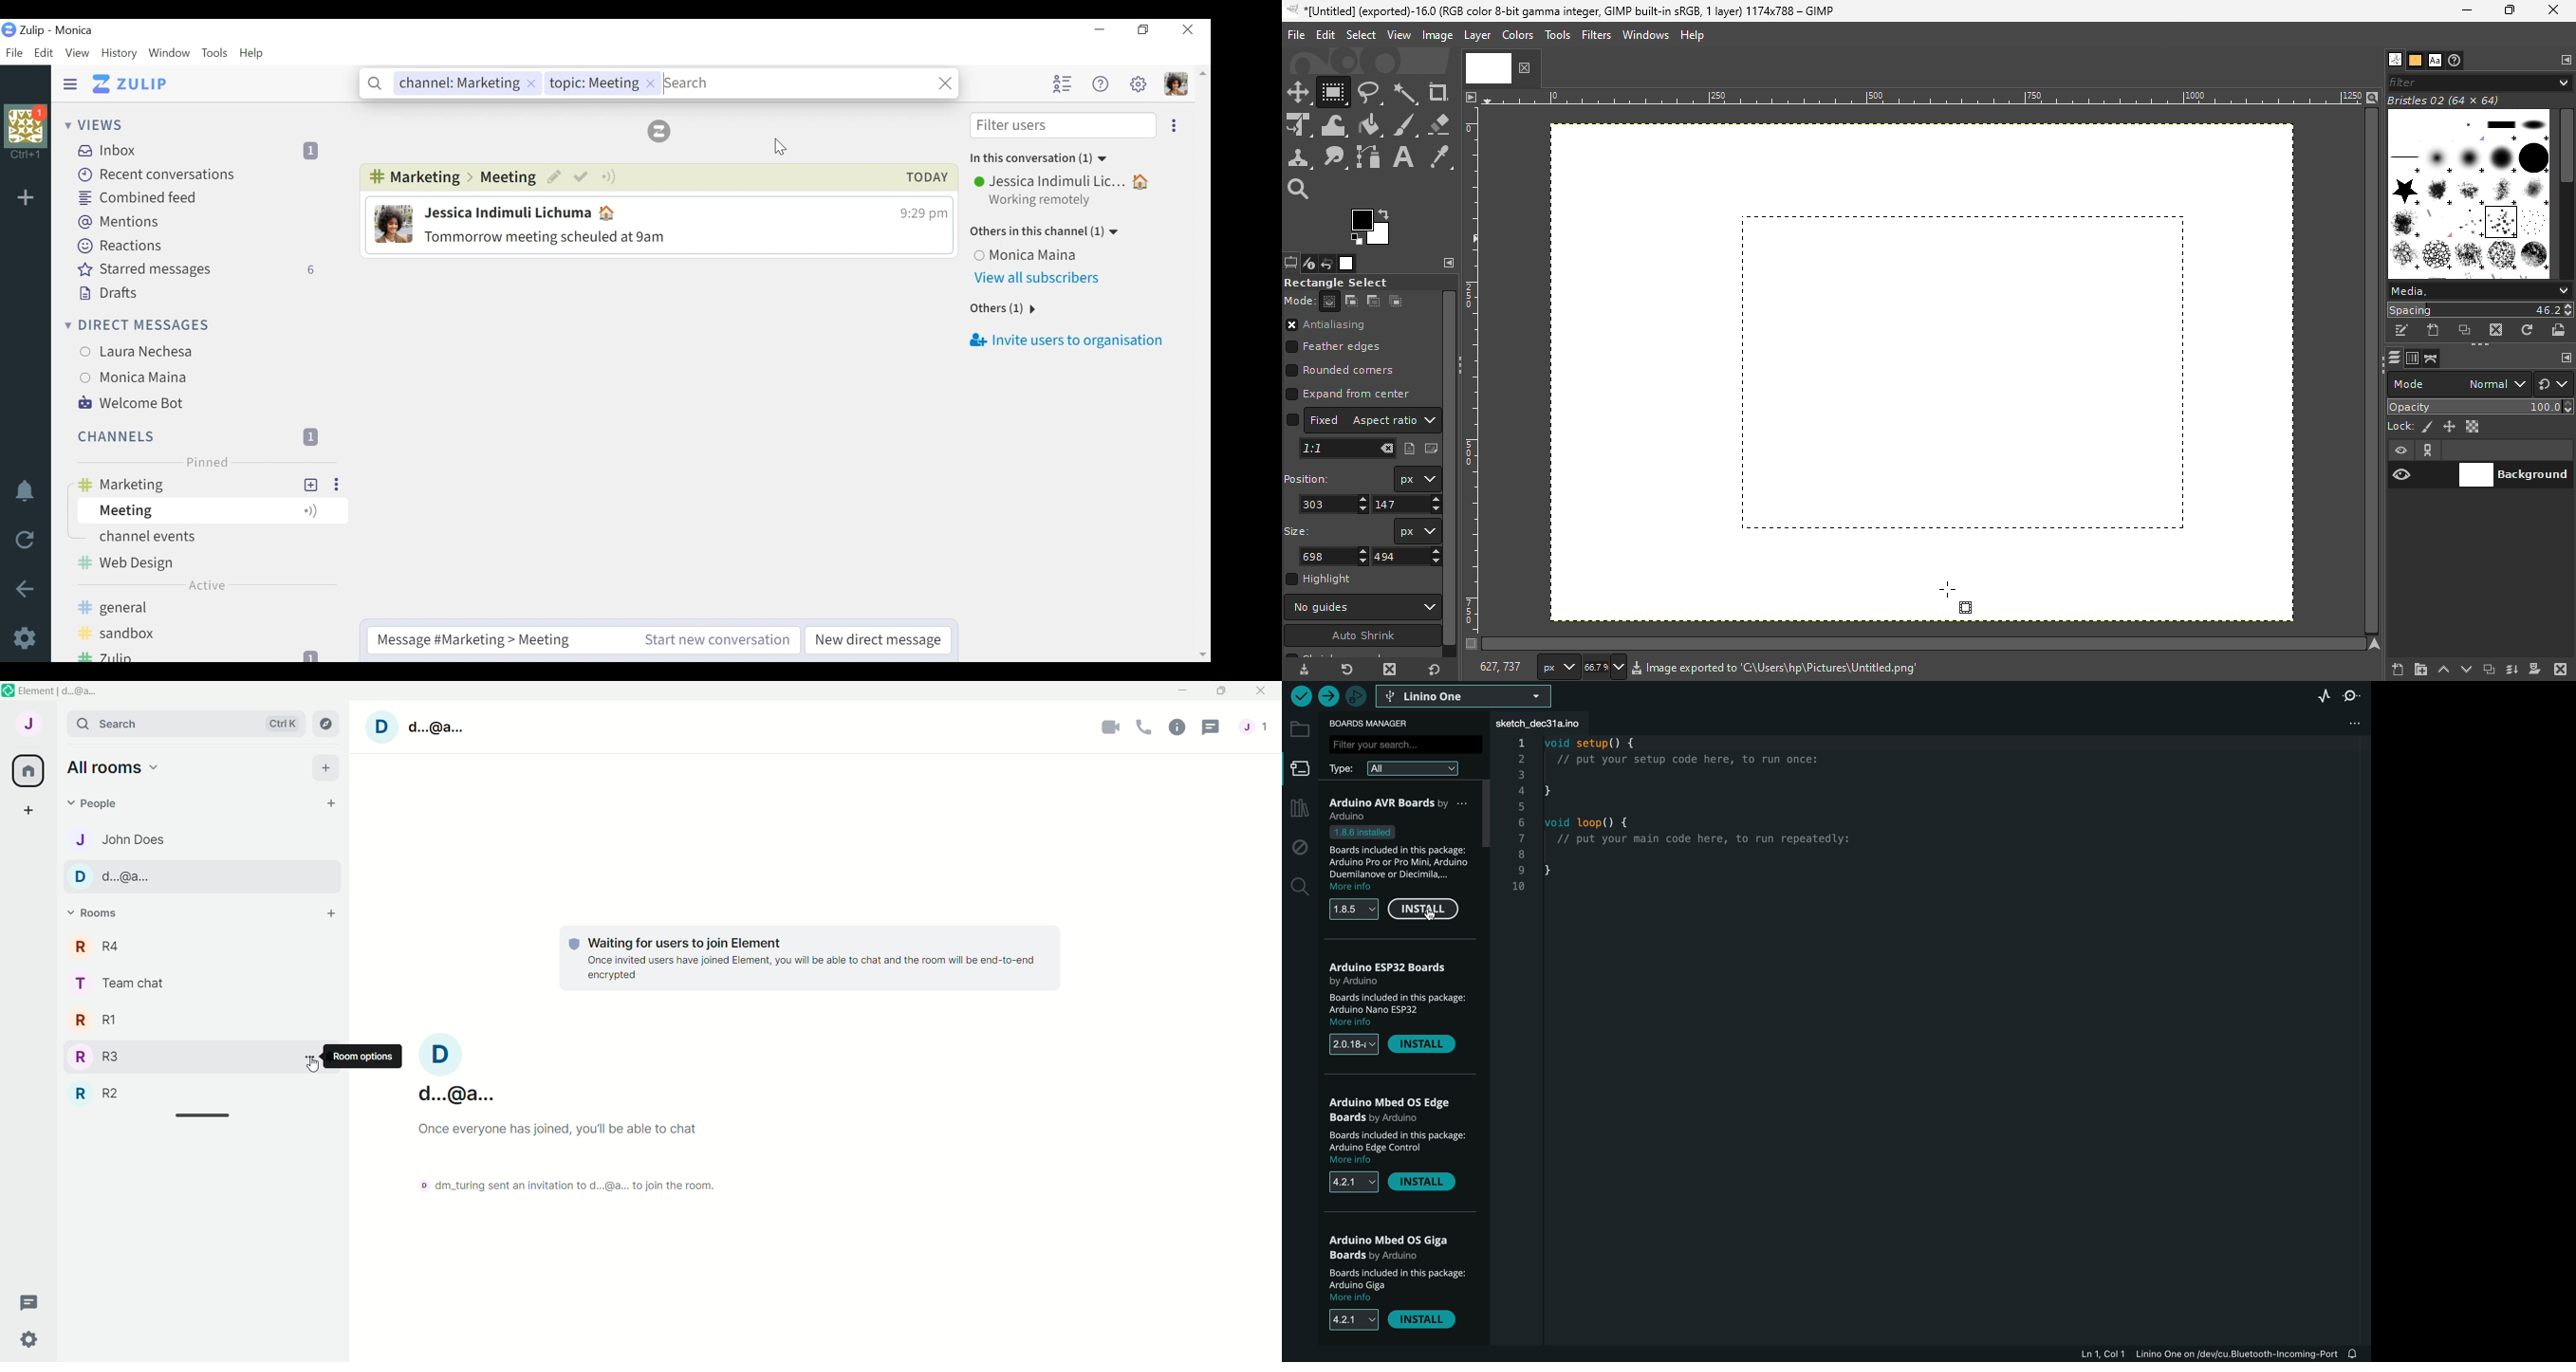 The height and width of the screenshot is (1372, 2576). What do you see at coordinates (33, 1303) in the screenshot?
I see `threads` at bounding box center [33, 1303].